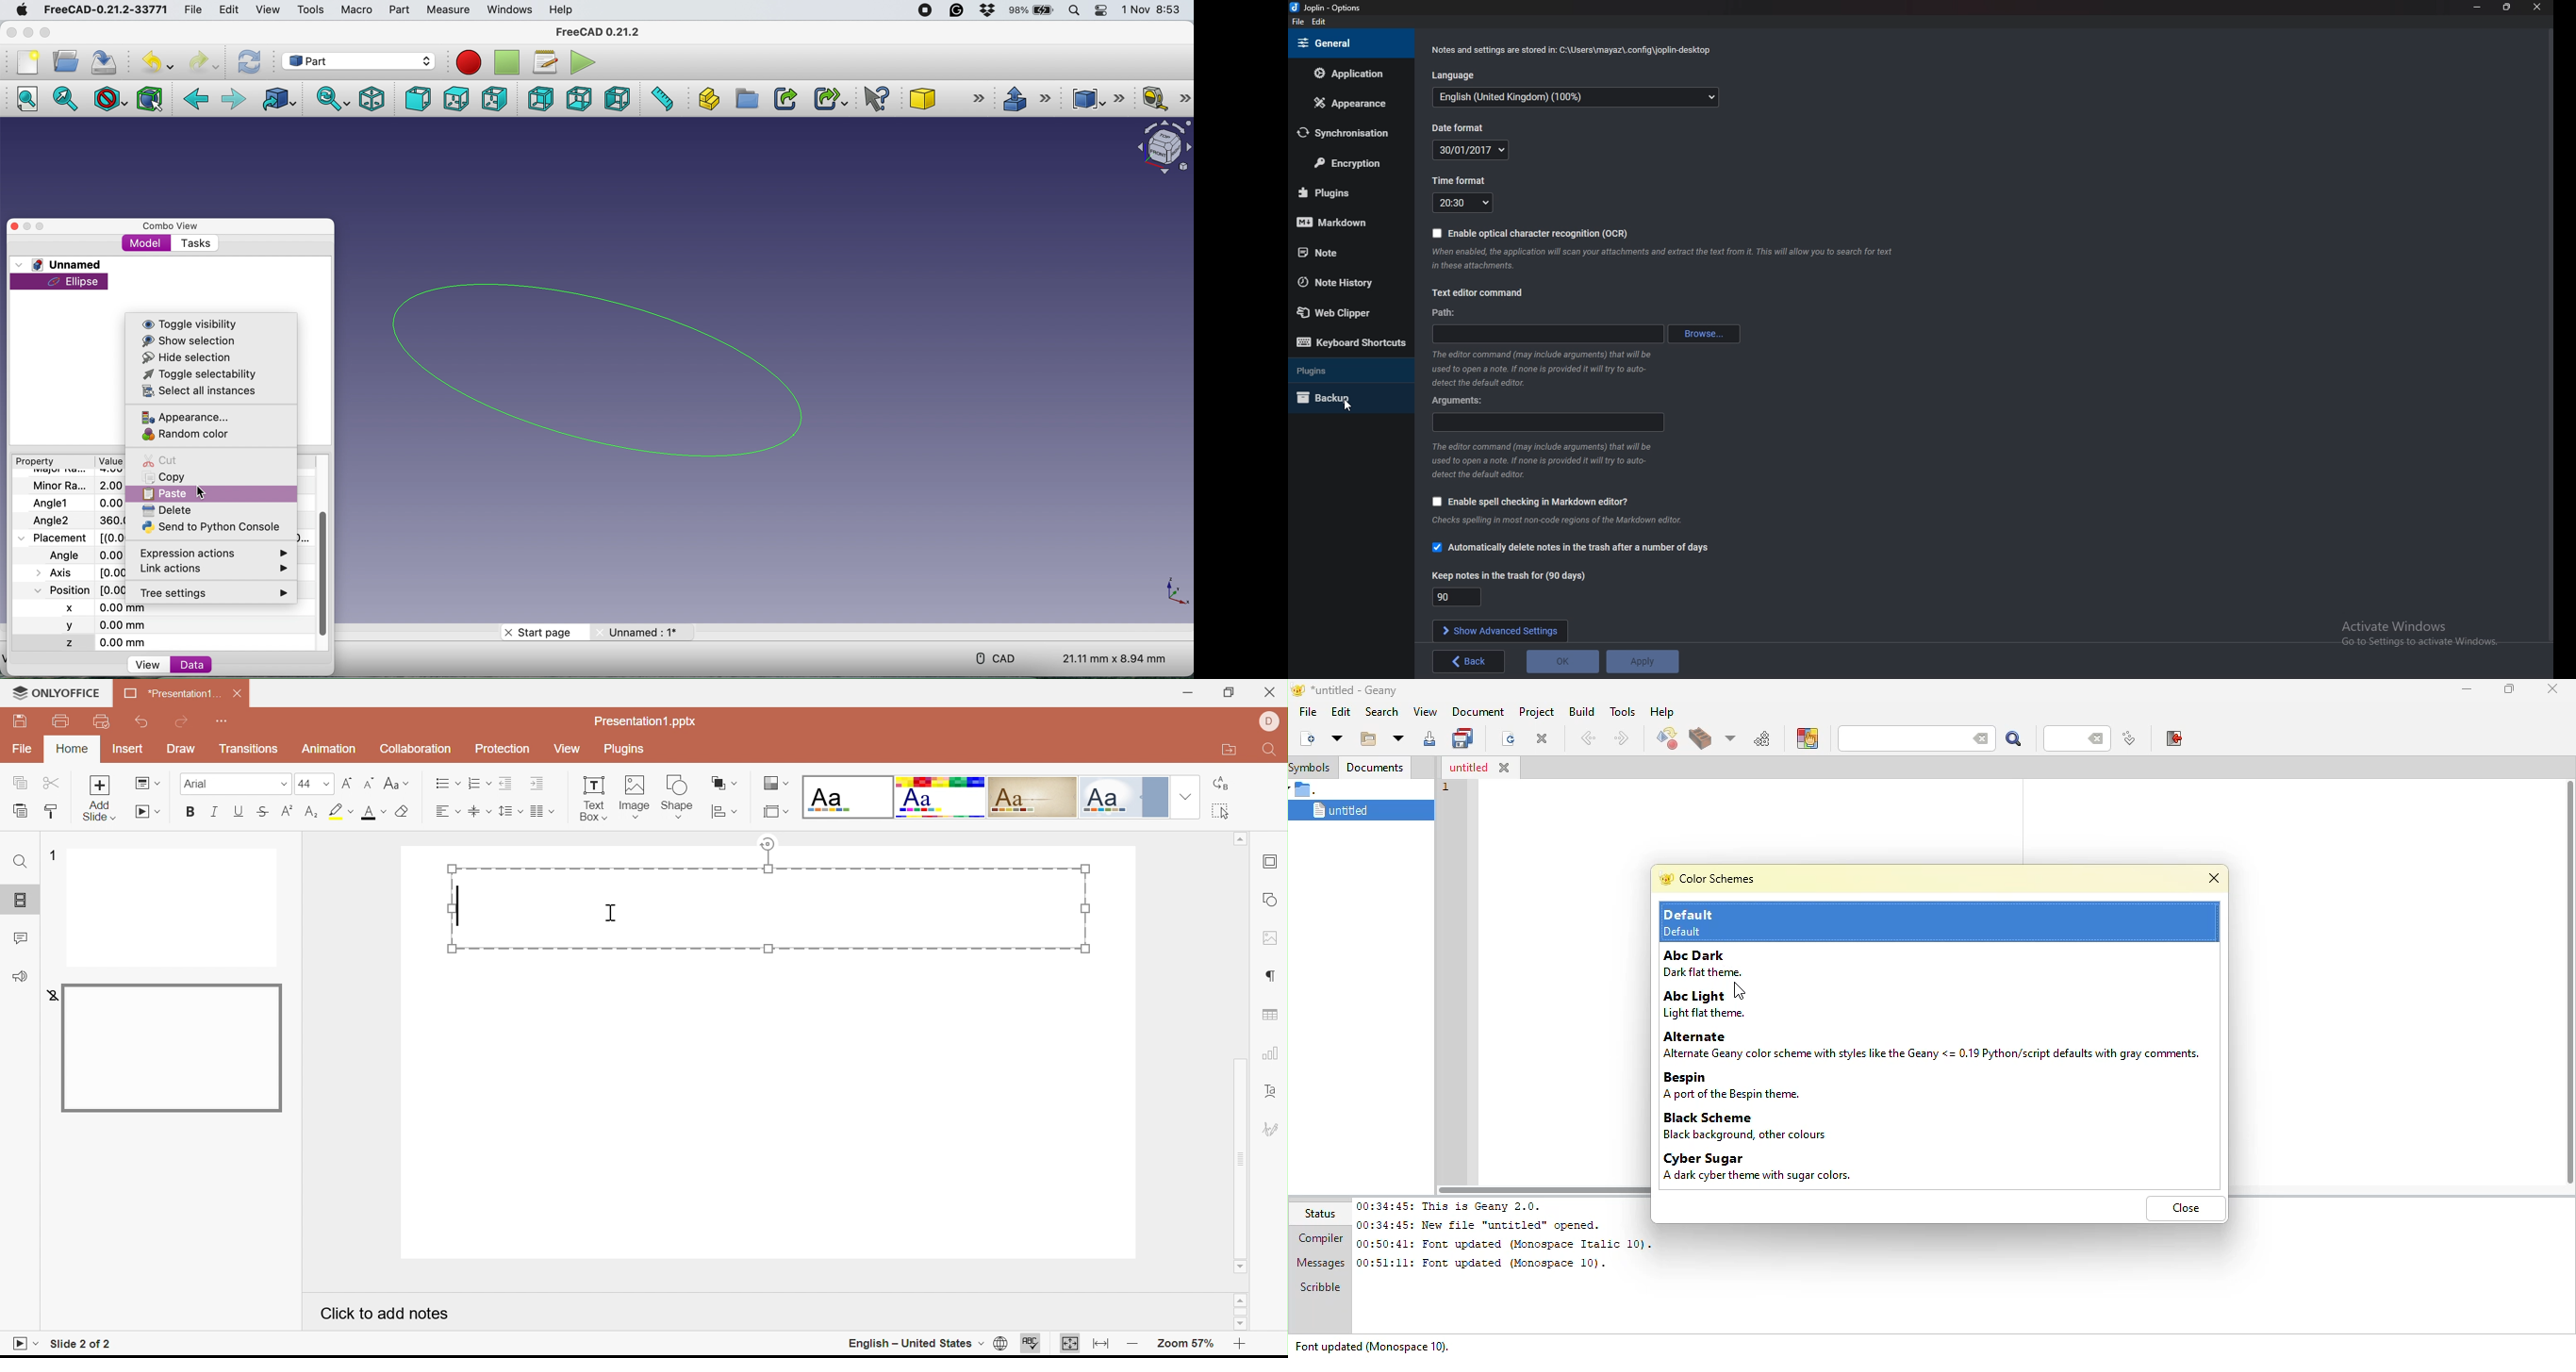 This screenshot has height=1372, width=2576. Describe the element at coordinates (460, 905) in the screenshot. I see `Typing cursor` at that location.